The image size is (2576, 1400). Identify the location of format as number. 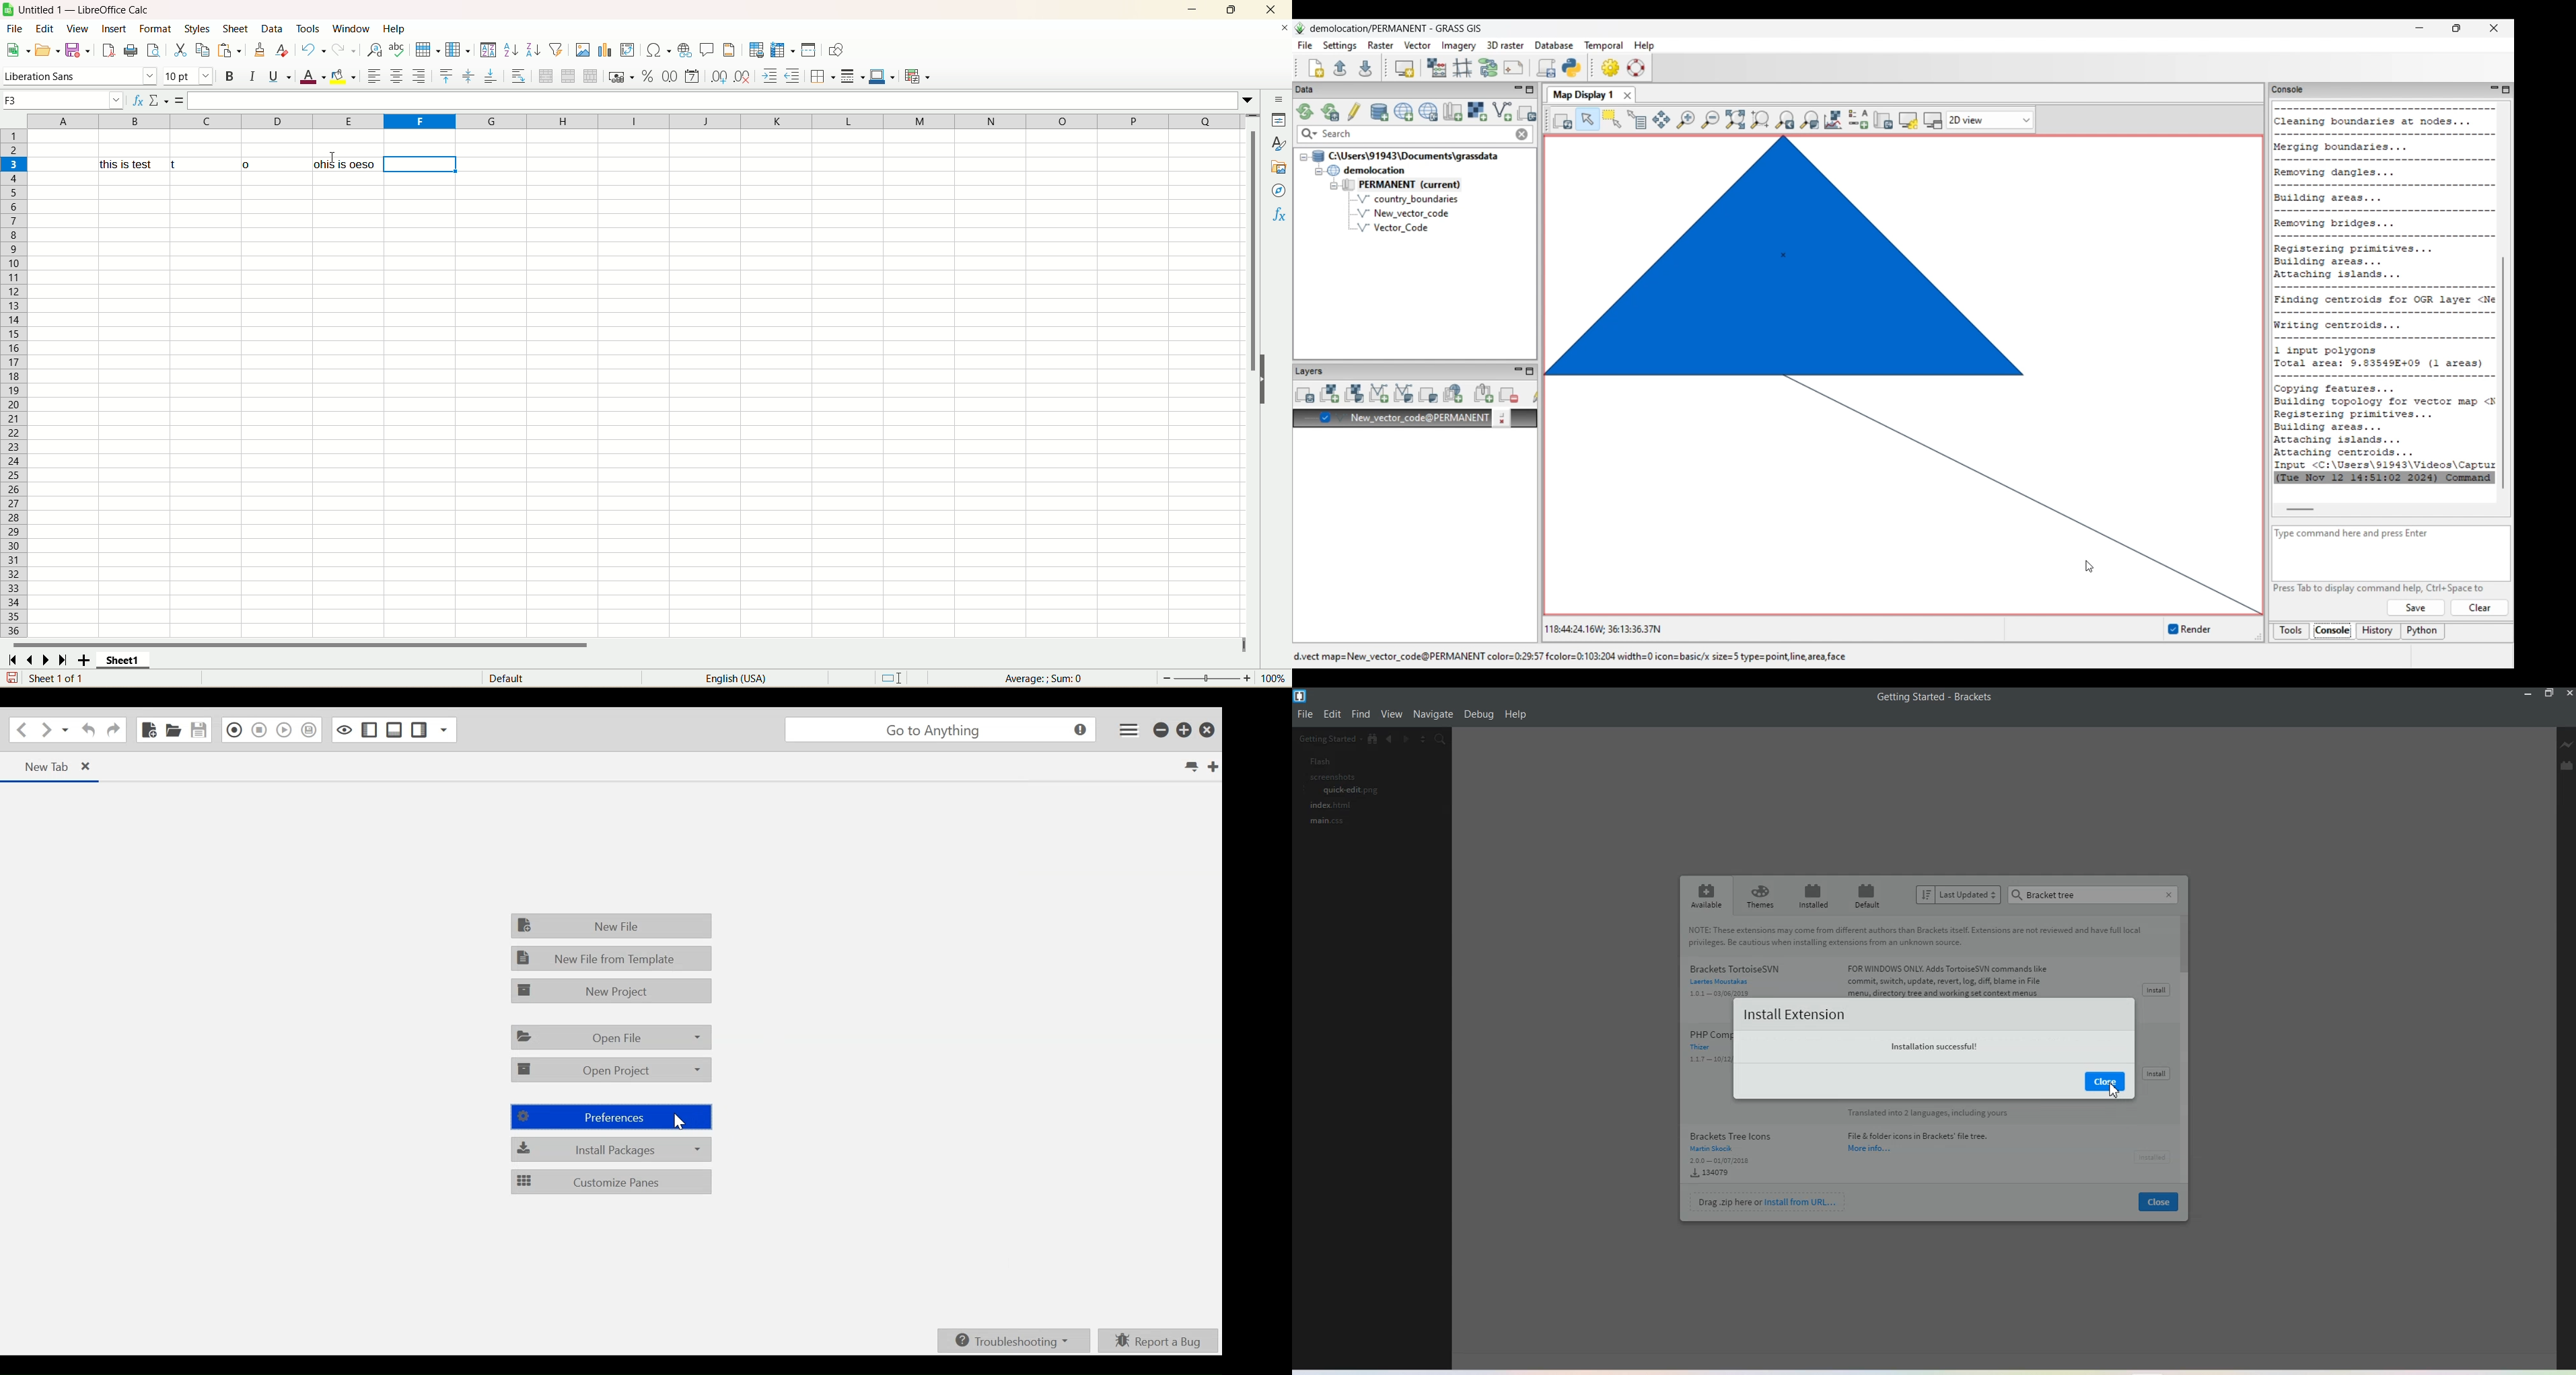
(671, 77).